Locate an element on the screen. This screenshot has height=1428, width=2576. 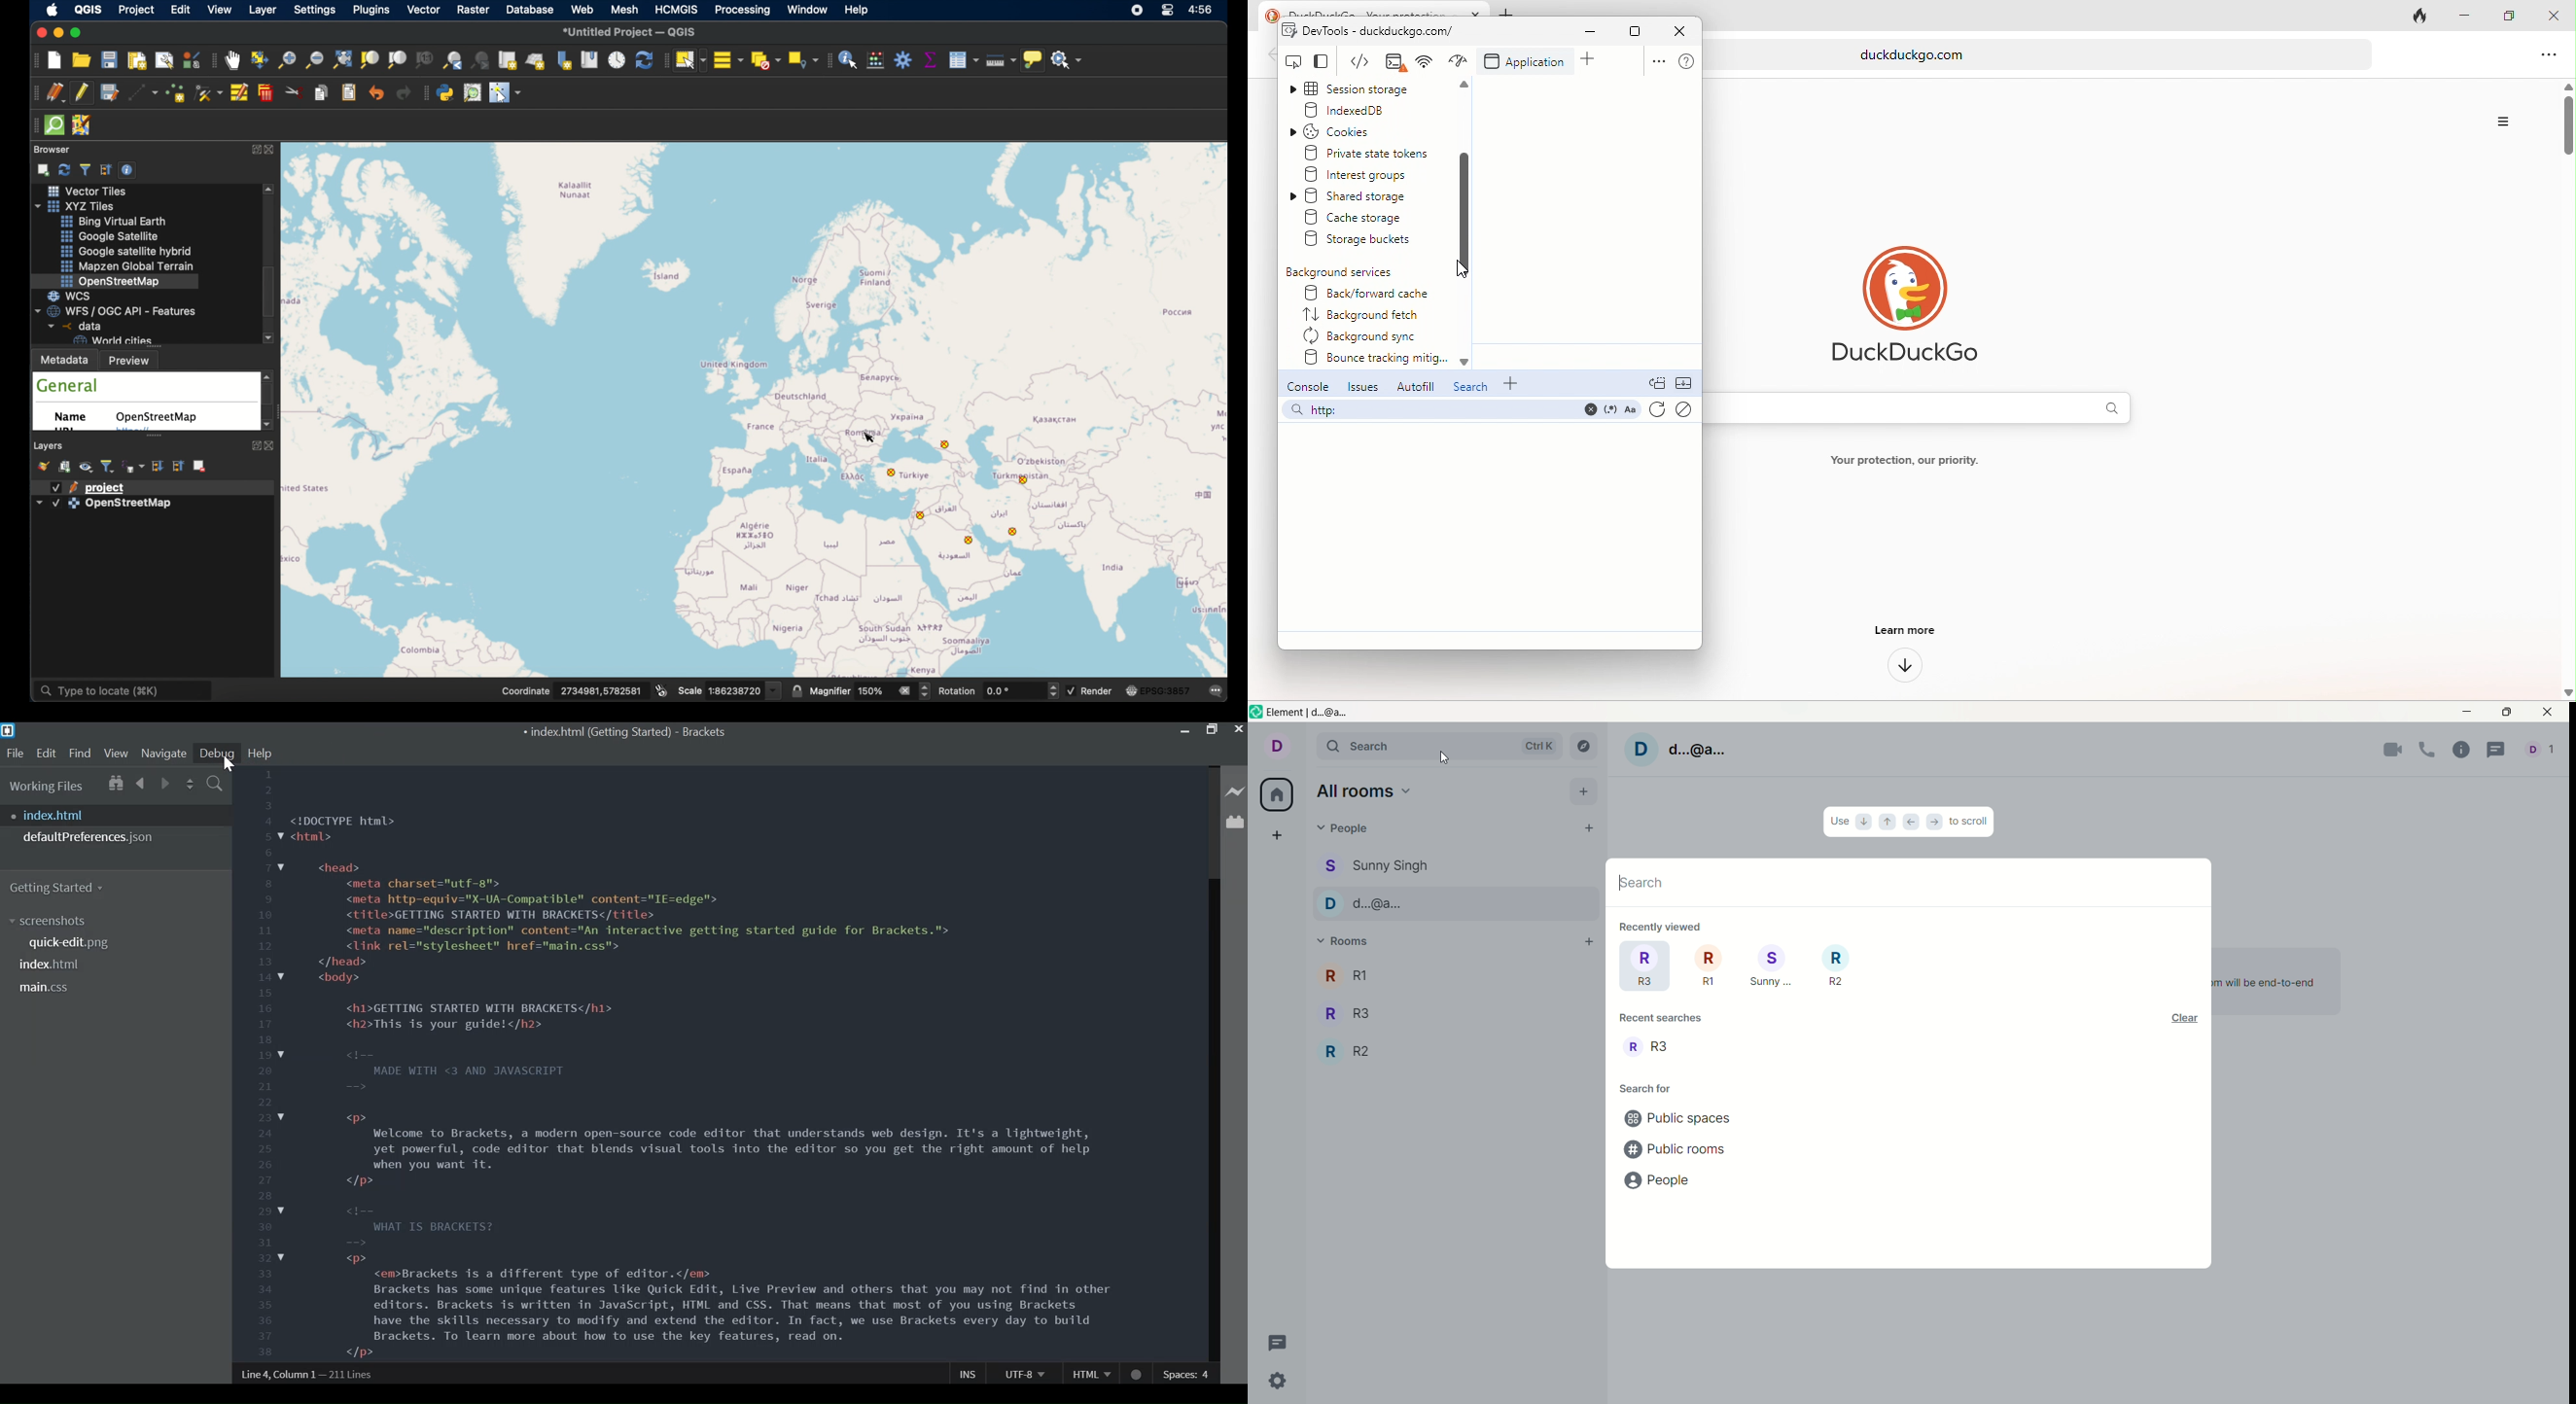
video call is located at coordinates (2390, 752).